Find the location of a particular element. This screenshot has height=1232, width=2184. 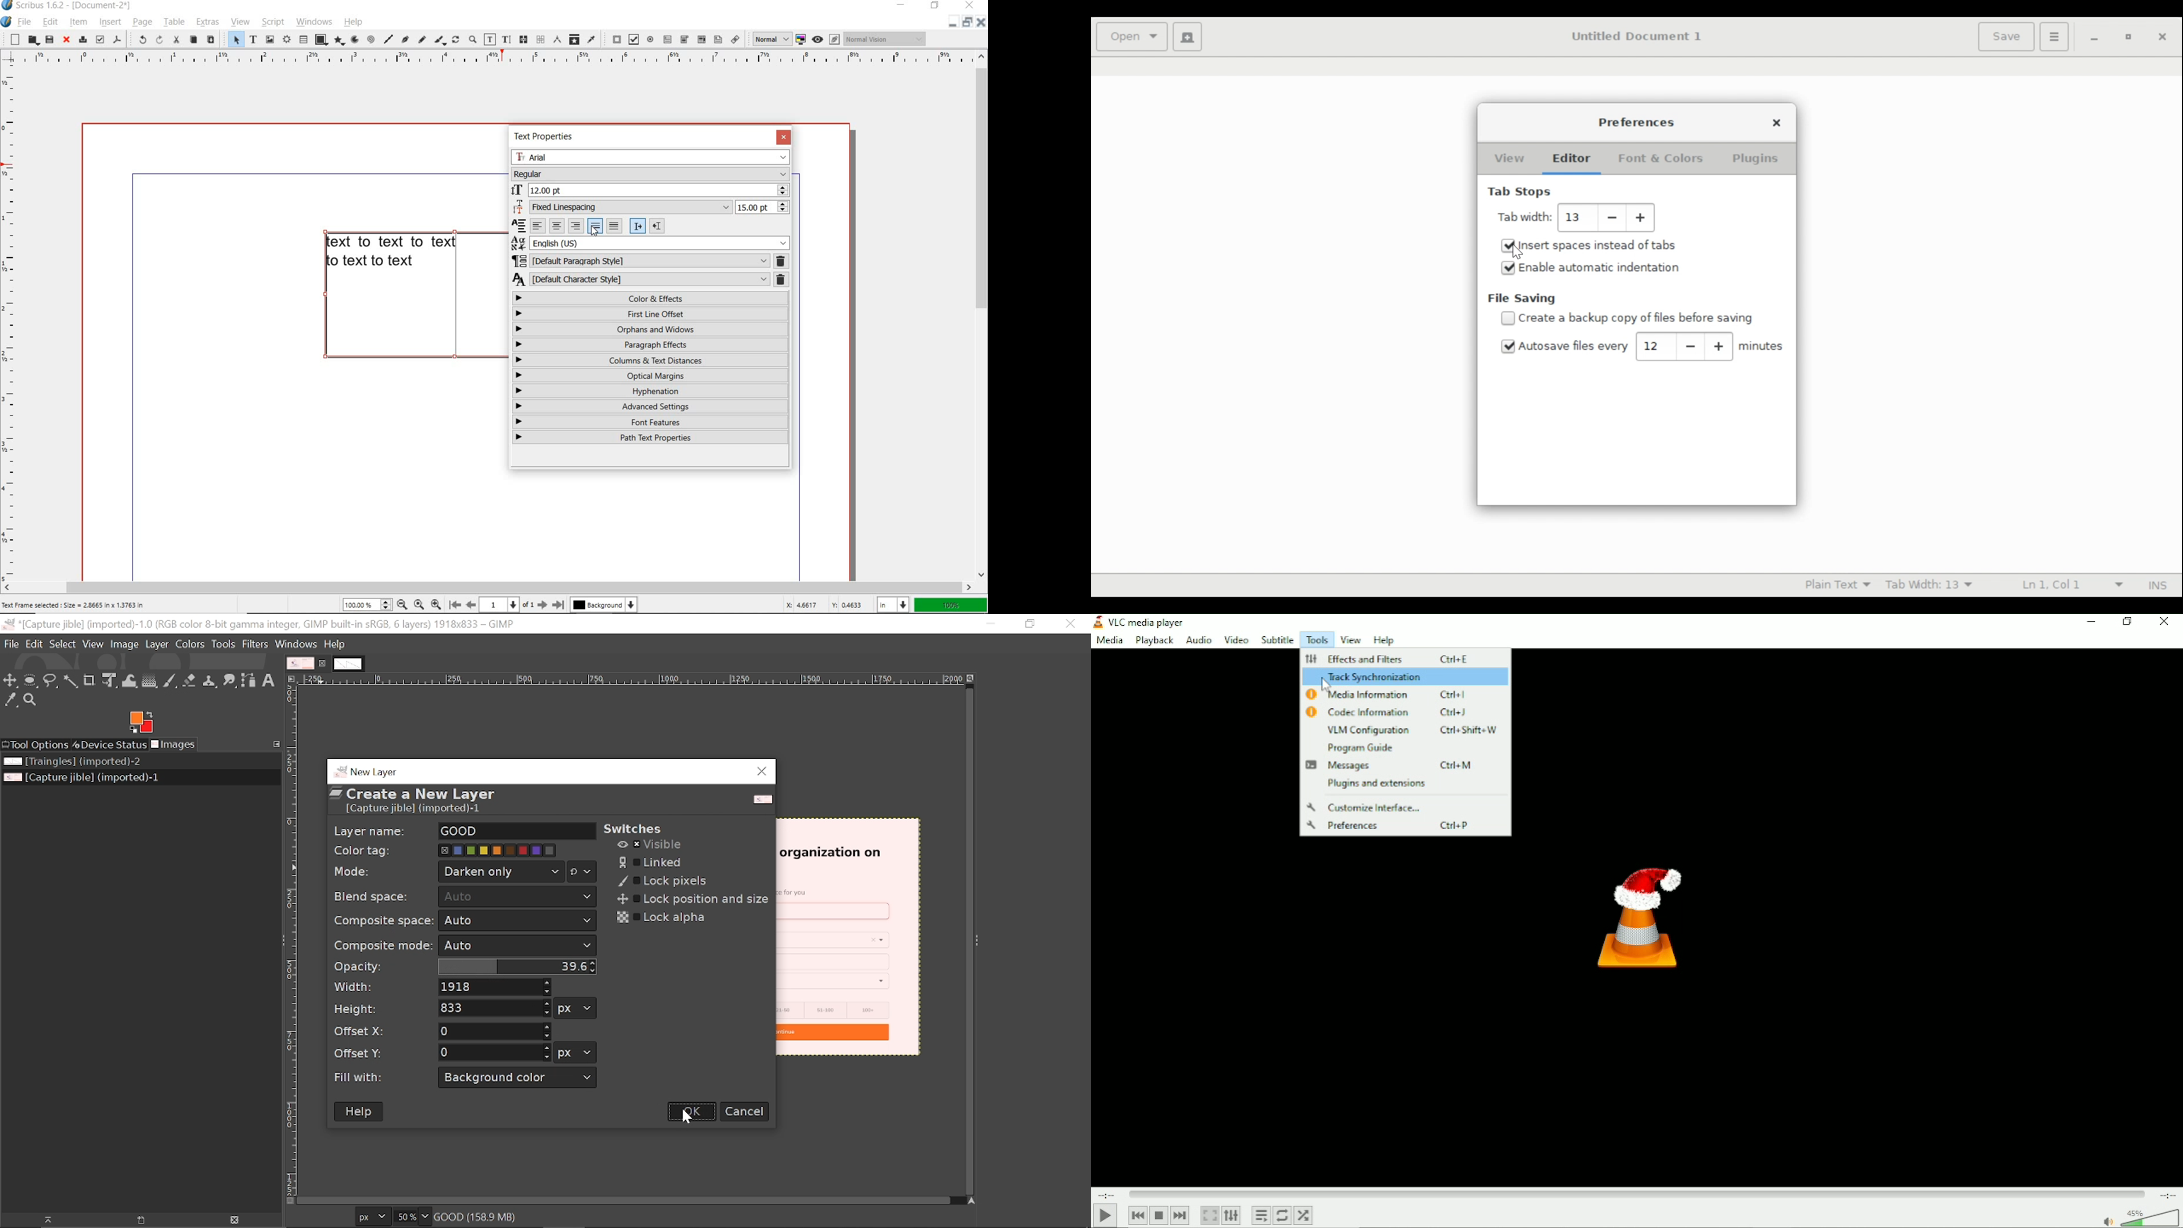

scrollbar is located at coordinates (487, 588).